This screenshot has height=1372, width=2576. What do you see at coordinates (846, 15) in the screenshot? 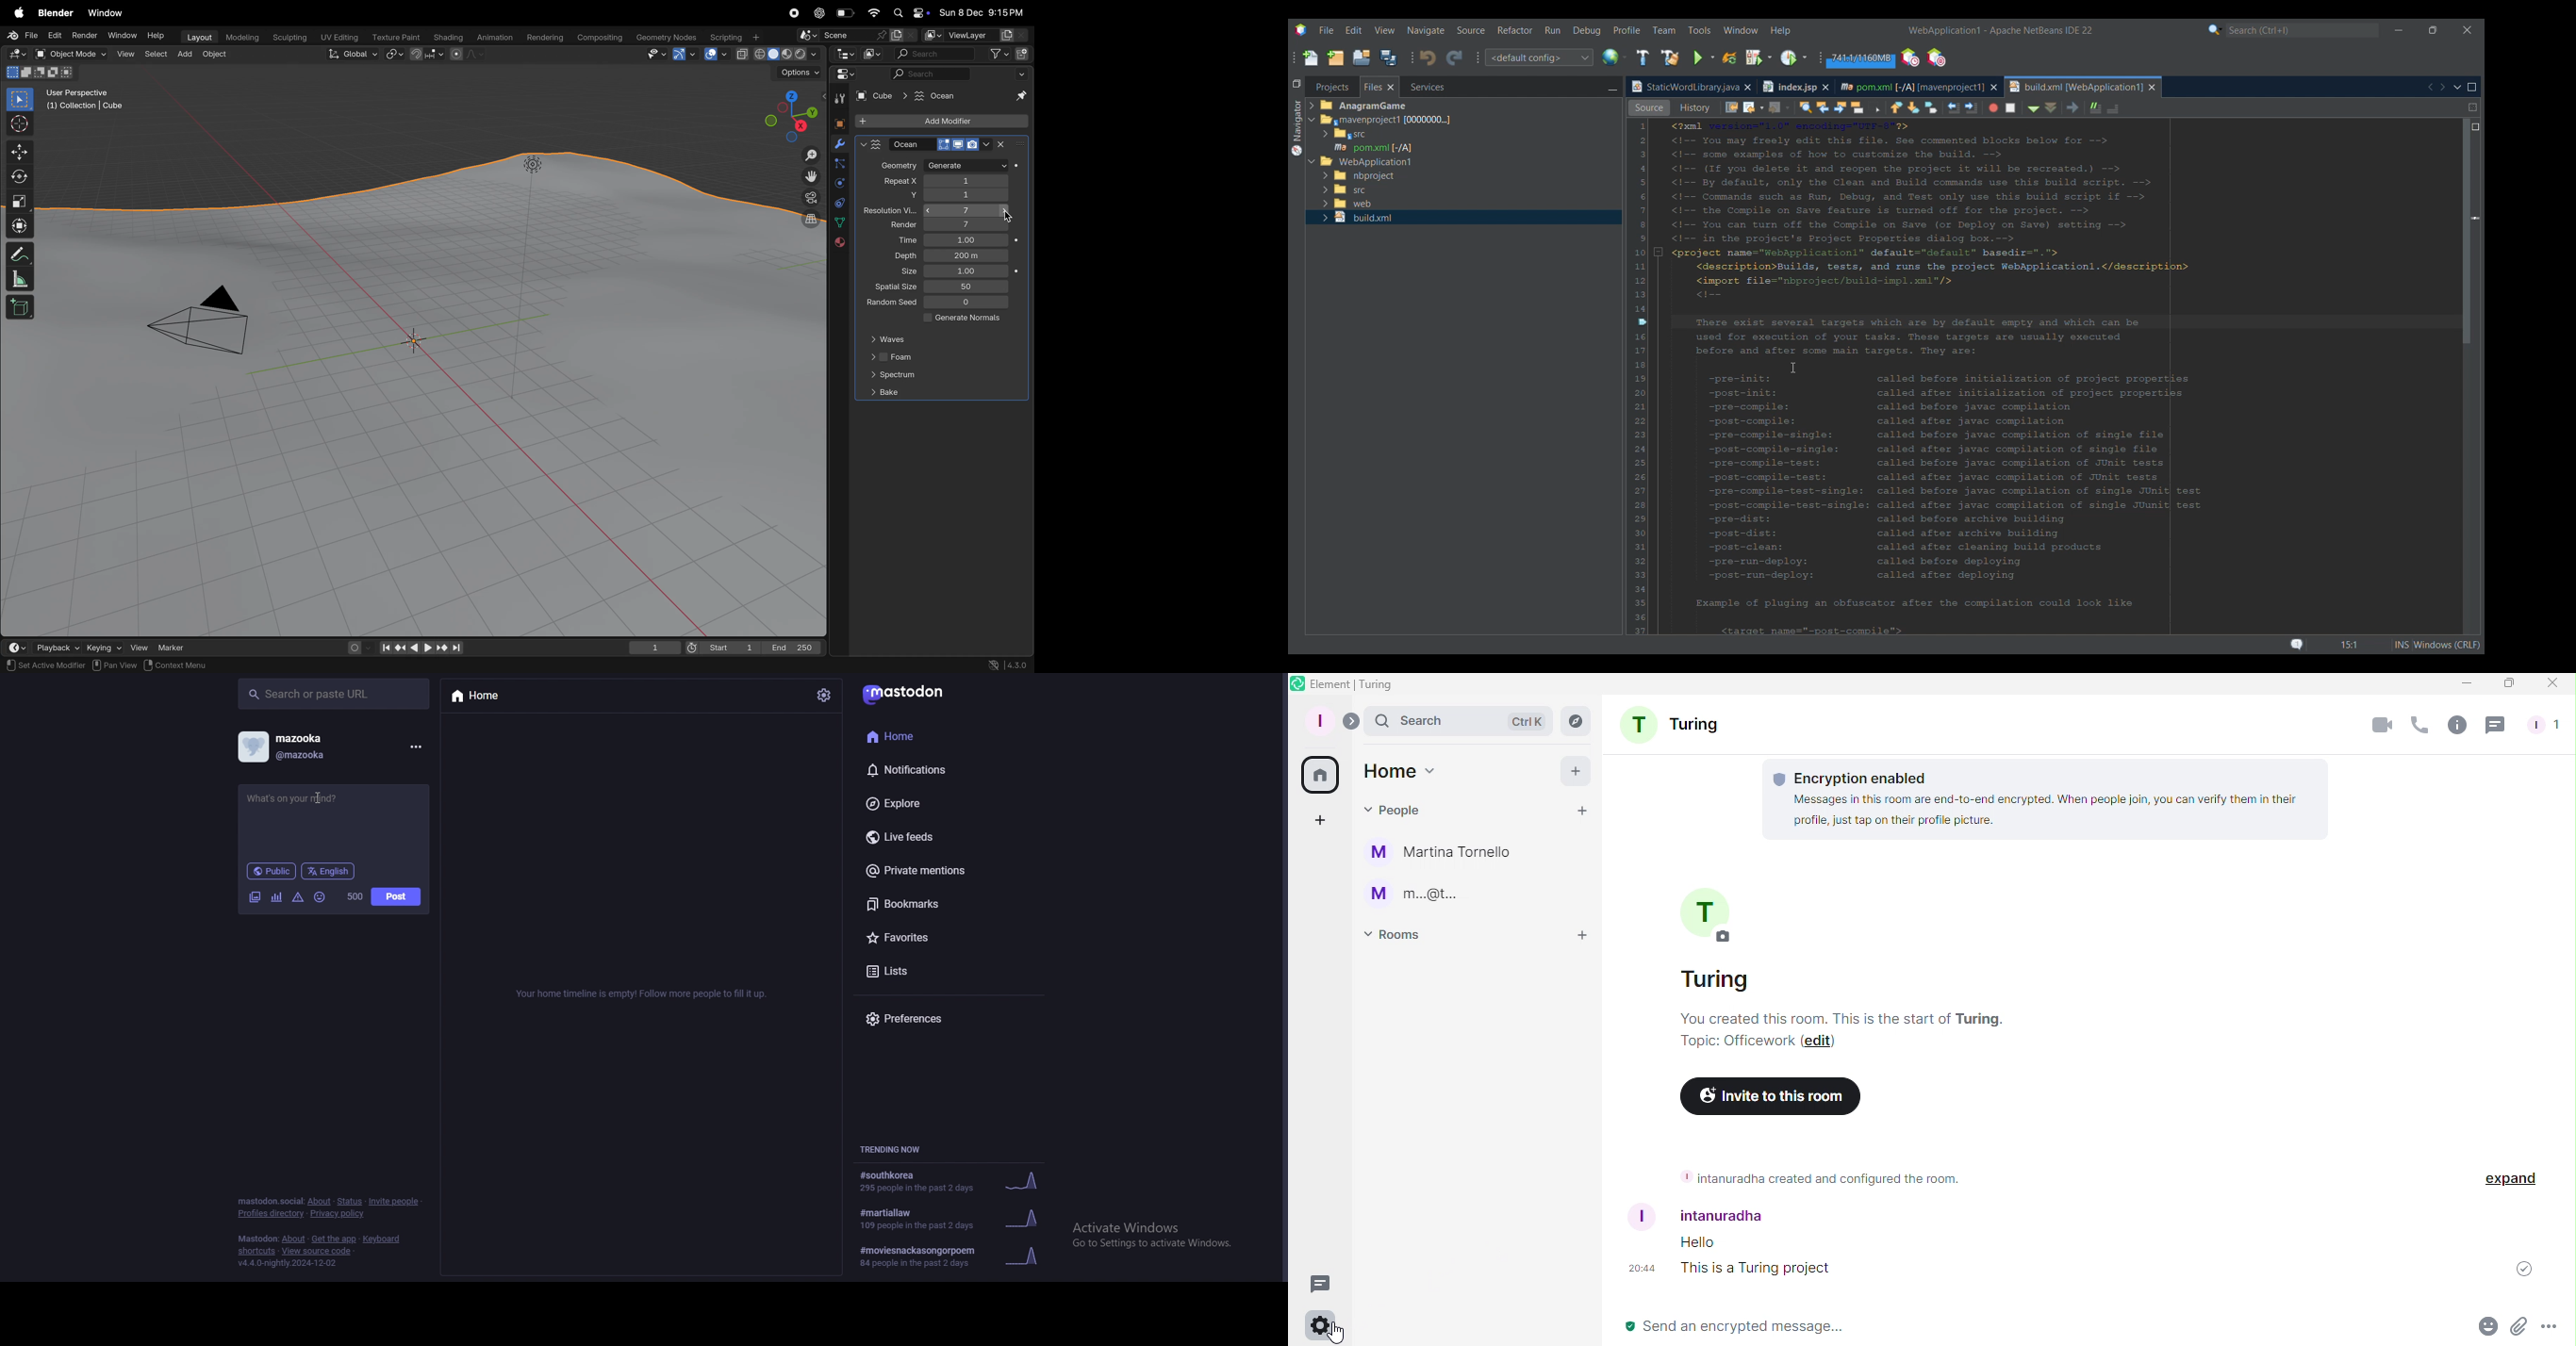
I see `battery` at bounding box center [846, 15].